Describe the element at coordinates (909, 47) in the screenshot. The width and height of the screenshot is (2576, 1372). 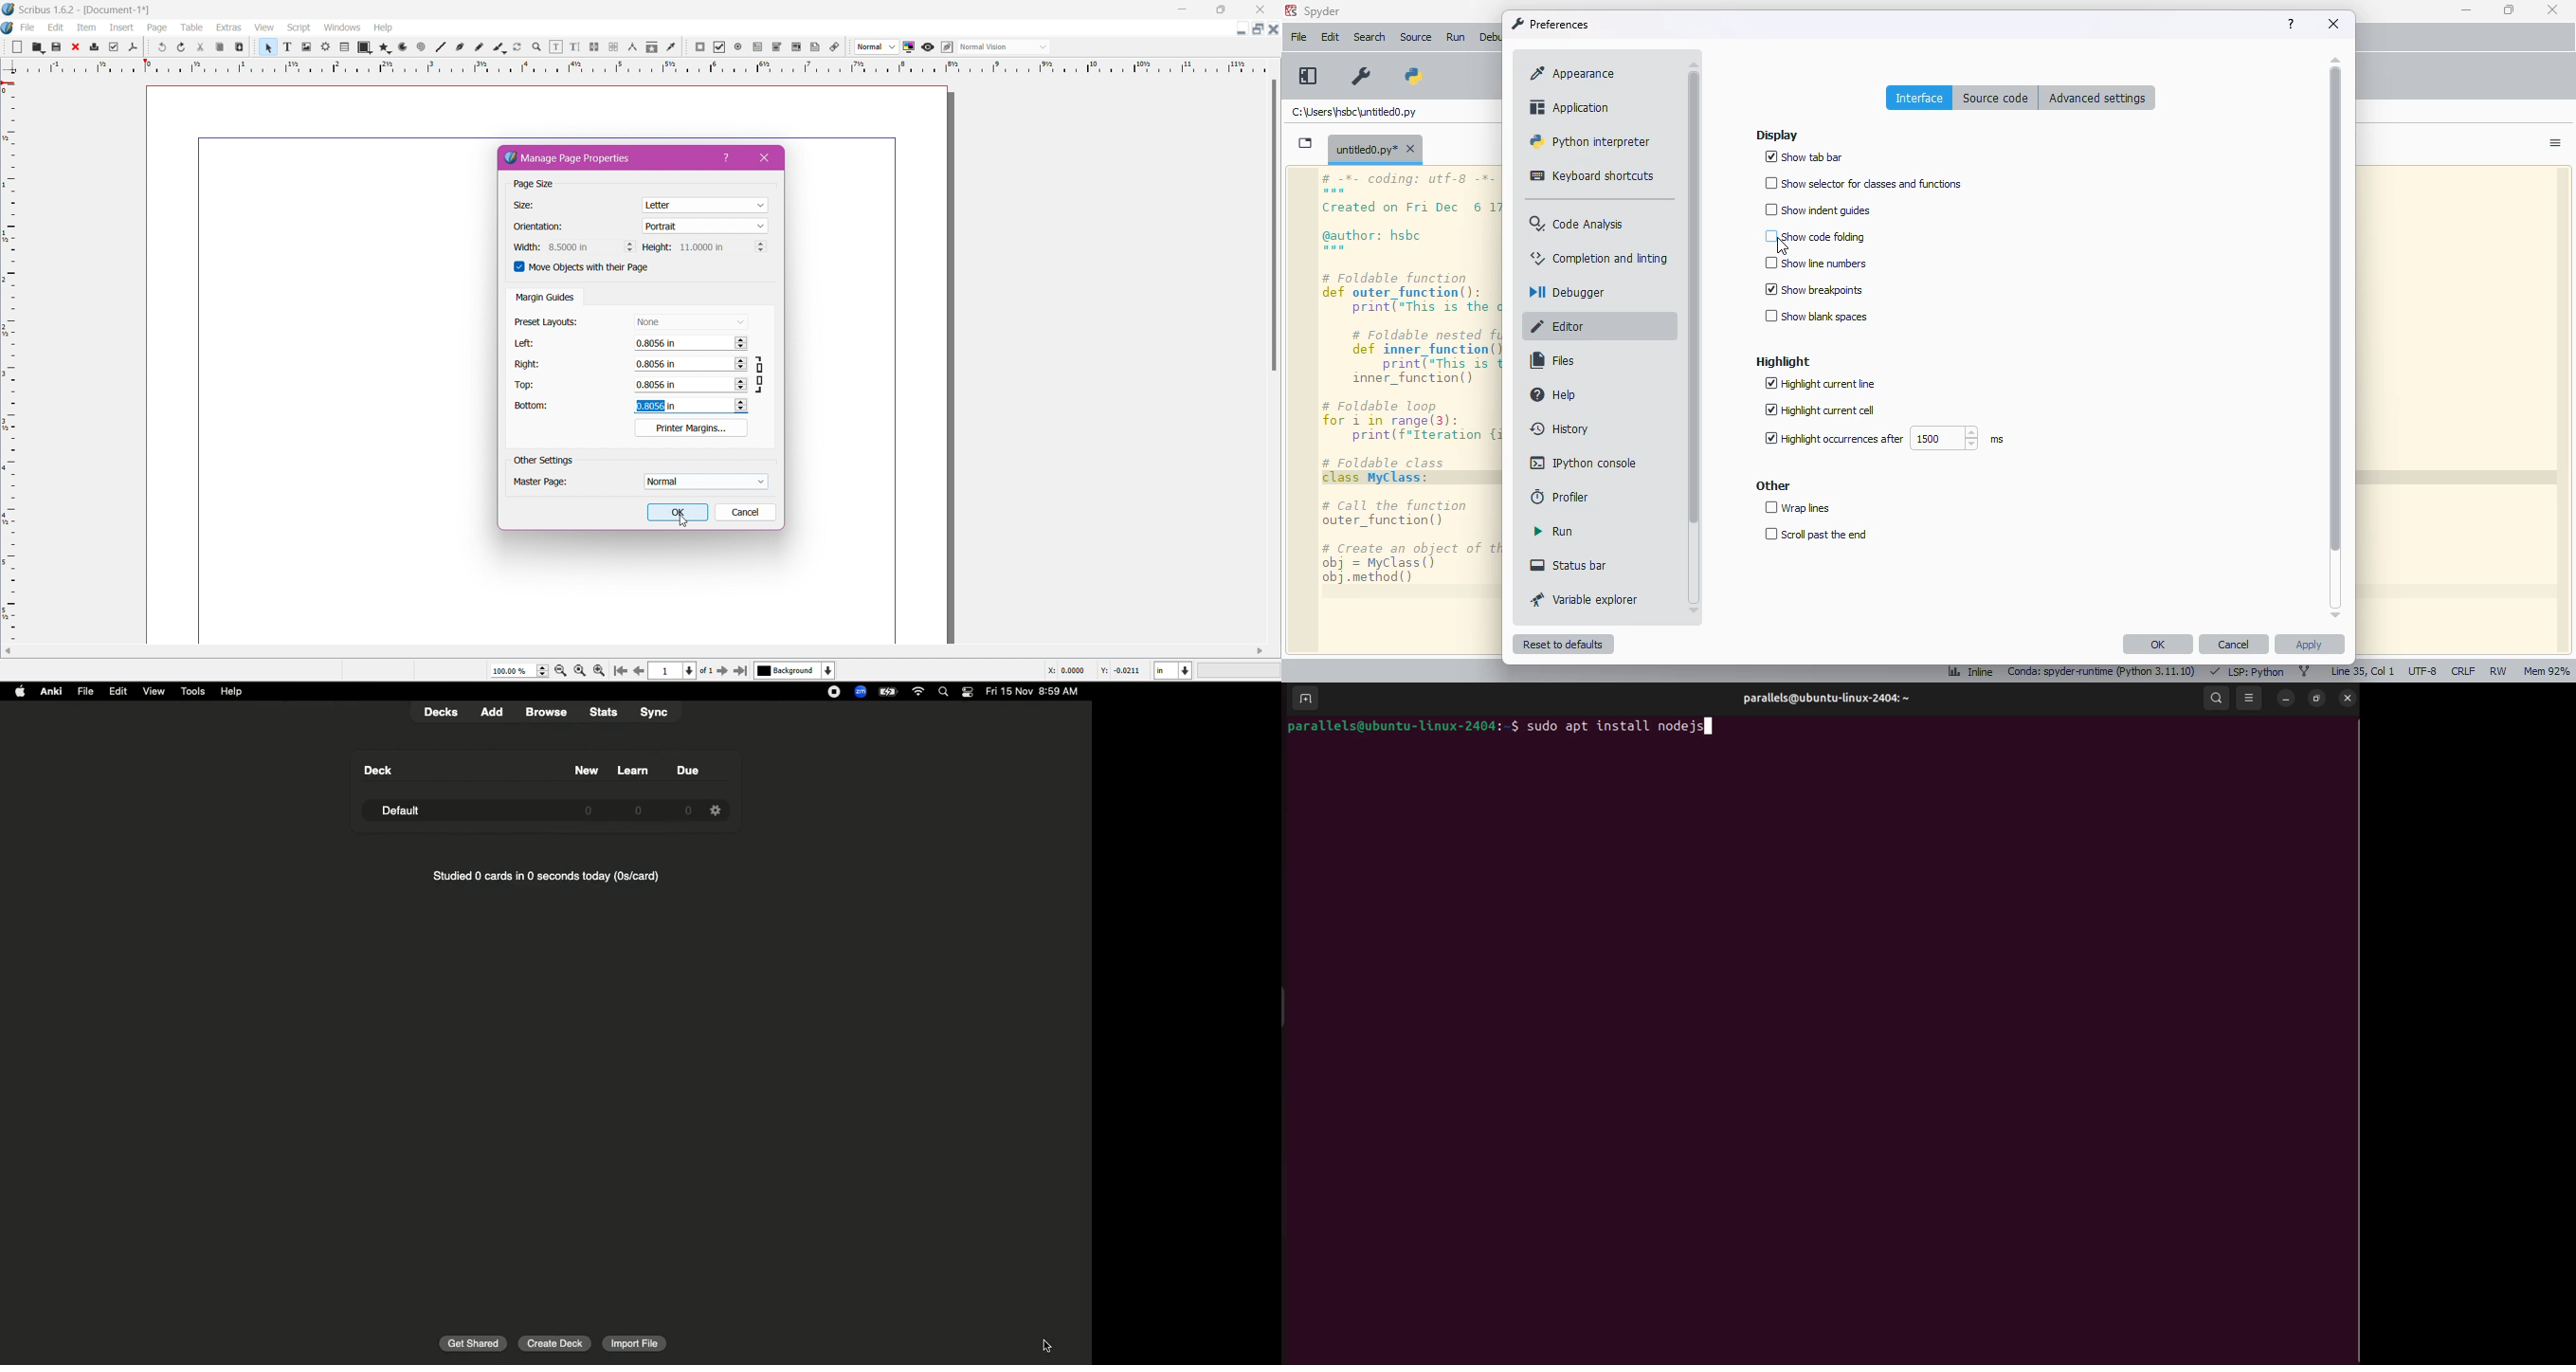
I see `Toggle Color Management System` at that location.